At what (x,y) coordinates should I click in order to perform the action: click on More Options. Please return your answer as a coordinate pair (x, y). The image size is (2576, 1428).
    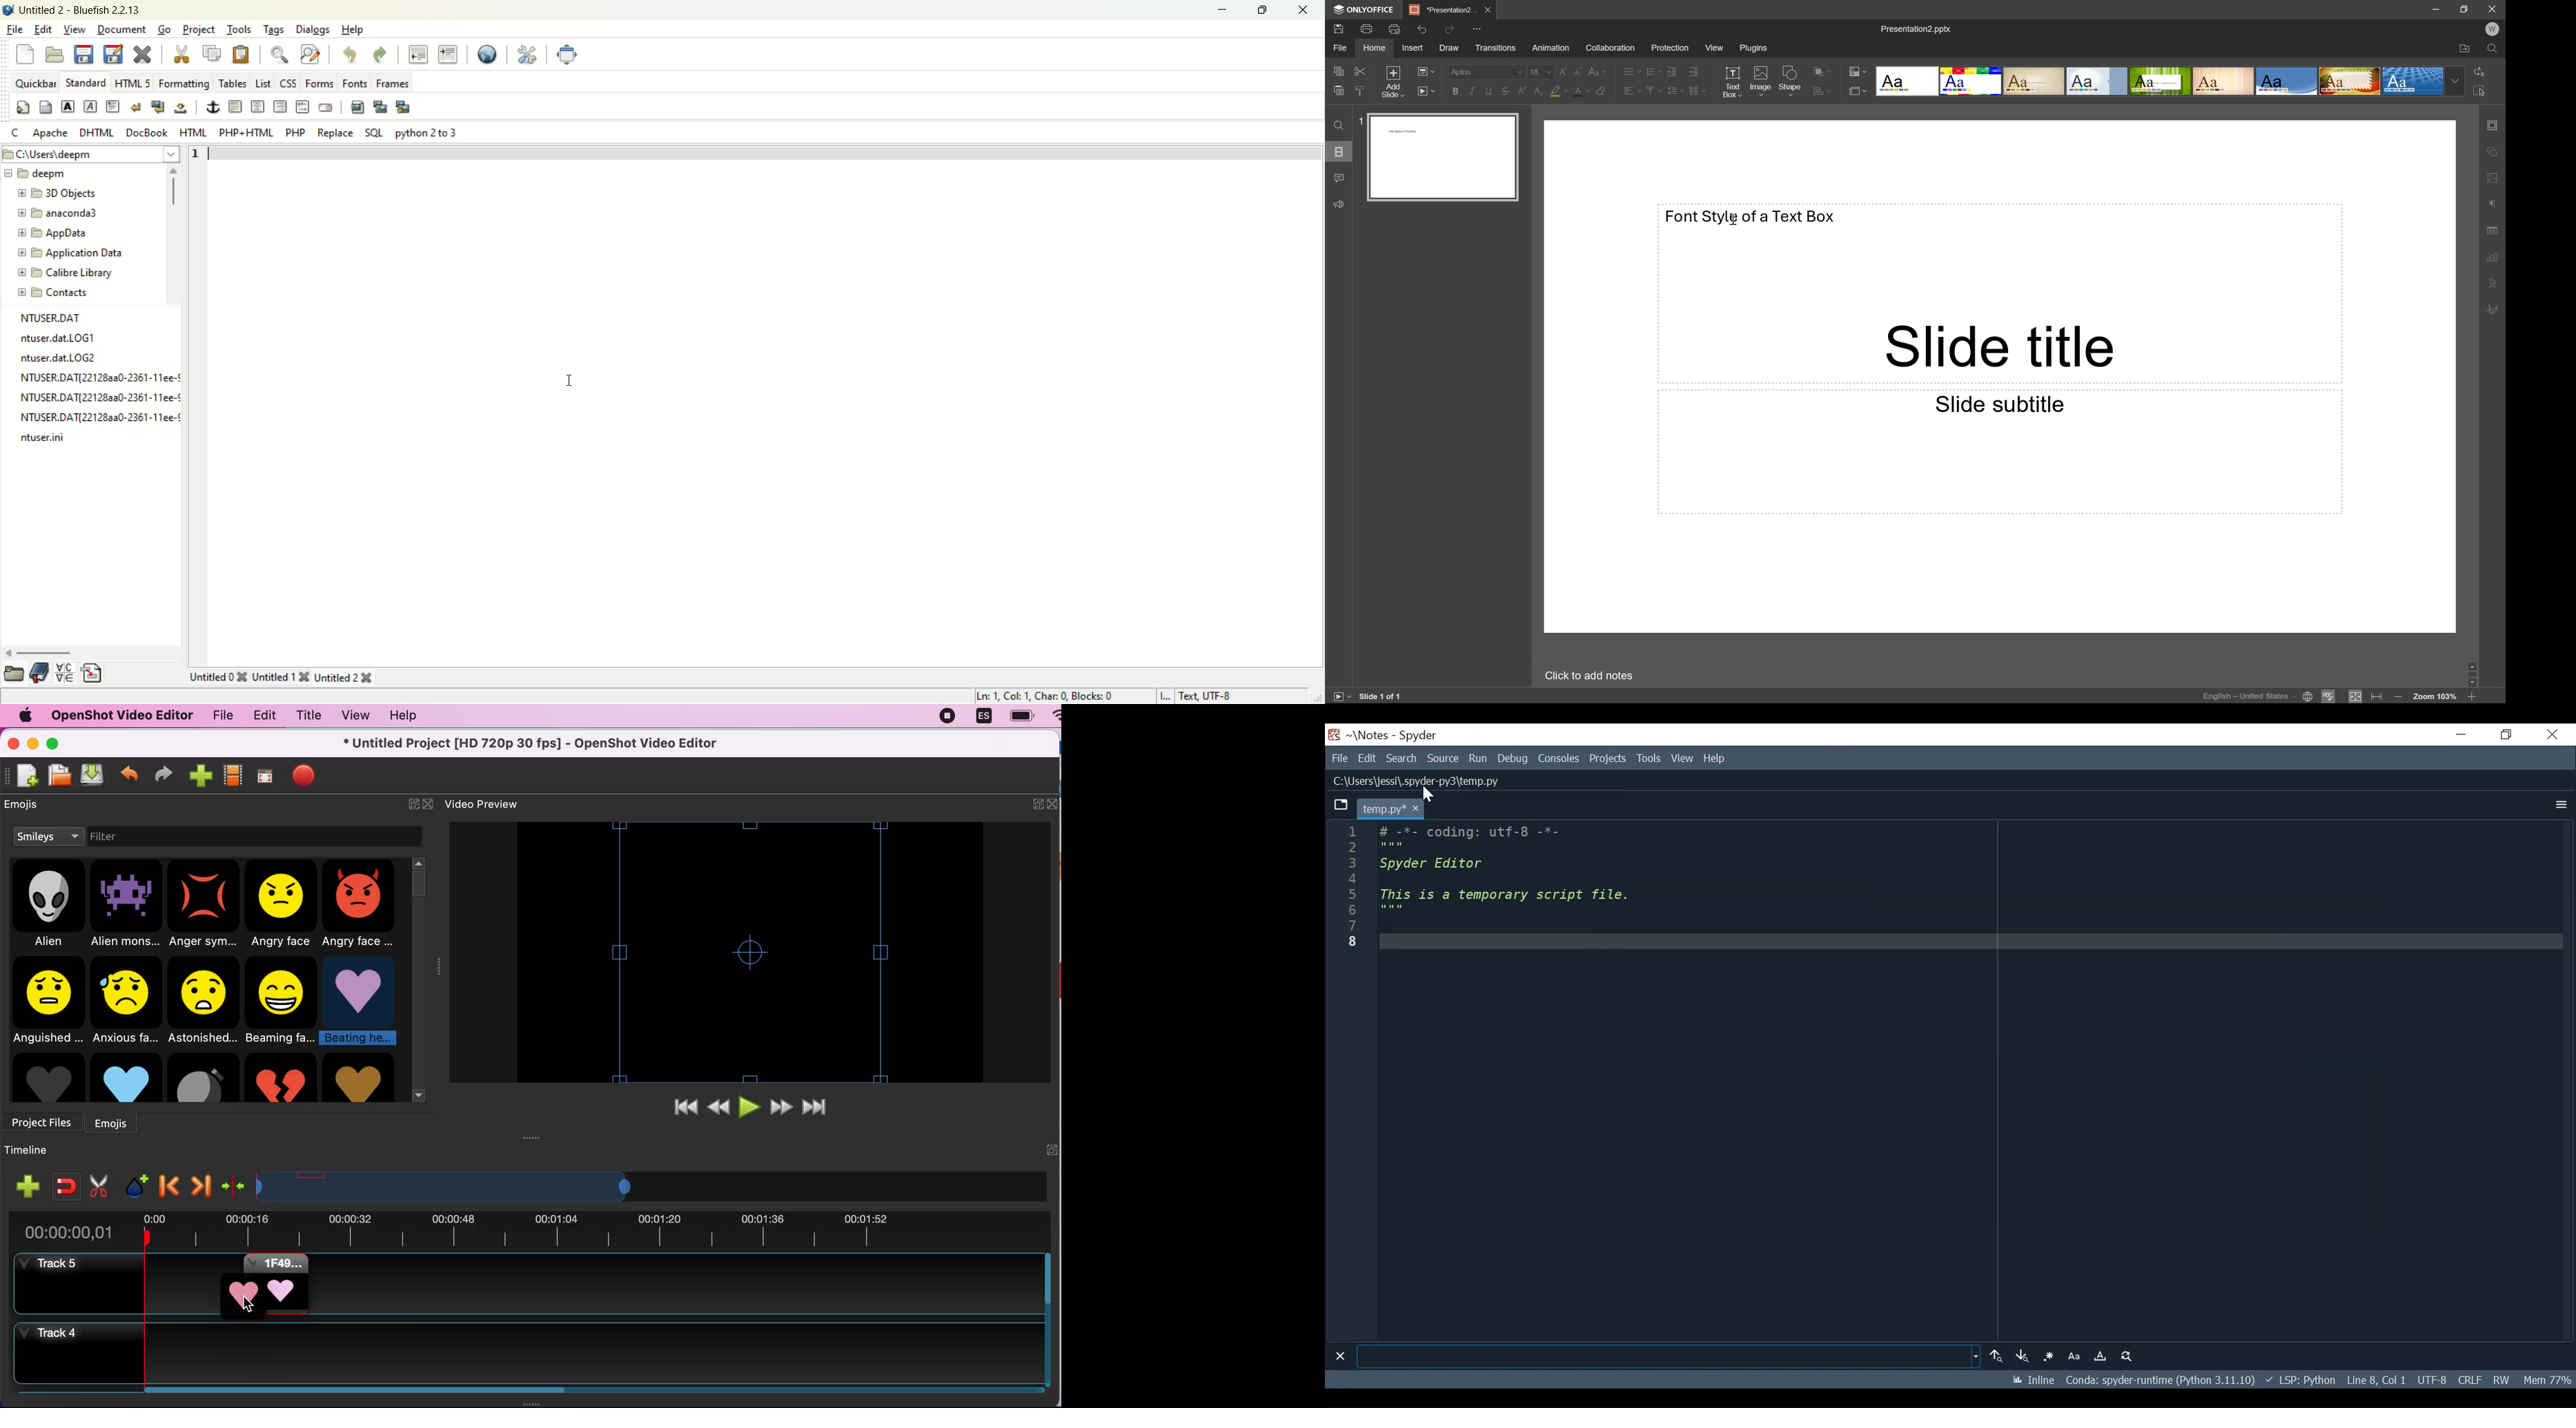
    Looking at the image, I should click on (2561, 802).